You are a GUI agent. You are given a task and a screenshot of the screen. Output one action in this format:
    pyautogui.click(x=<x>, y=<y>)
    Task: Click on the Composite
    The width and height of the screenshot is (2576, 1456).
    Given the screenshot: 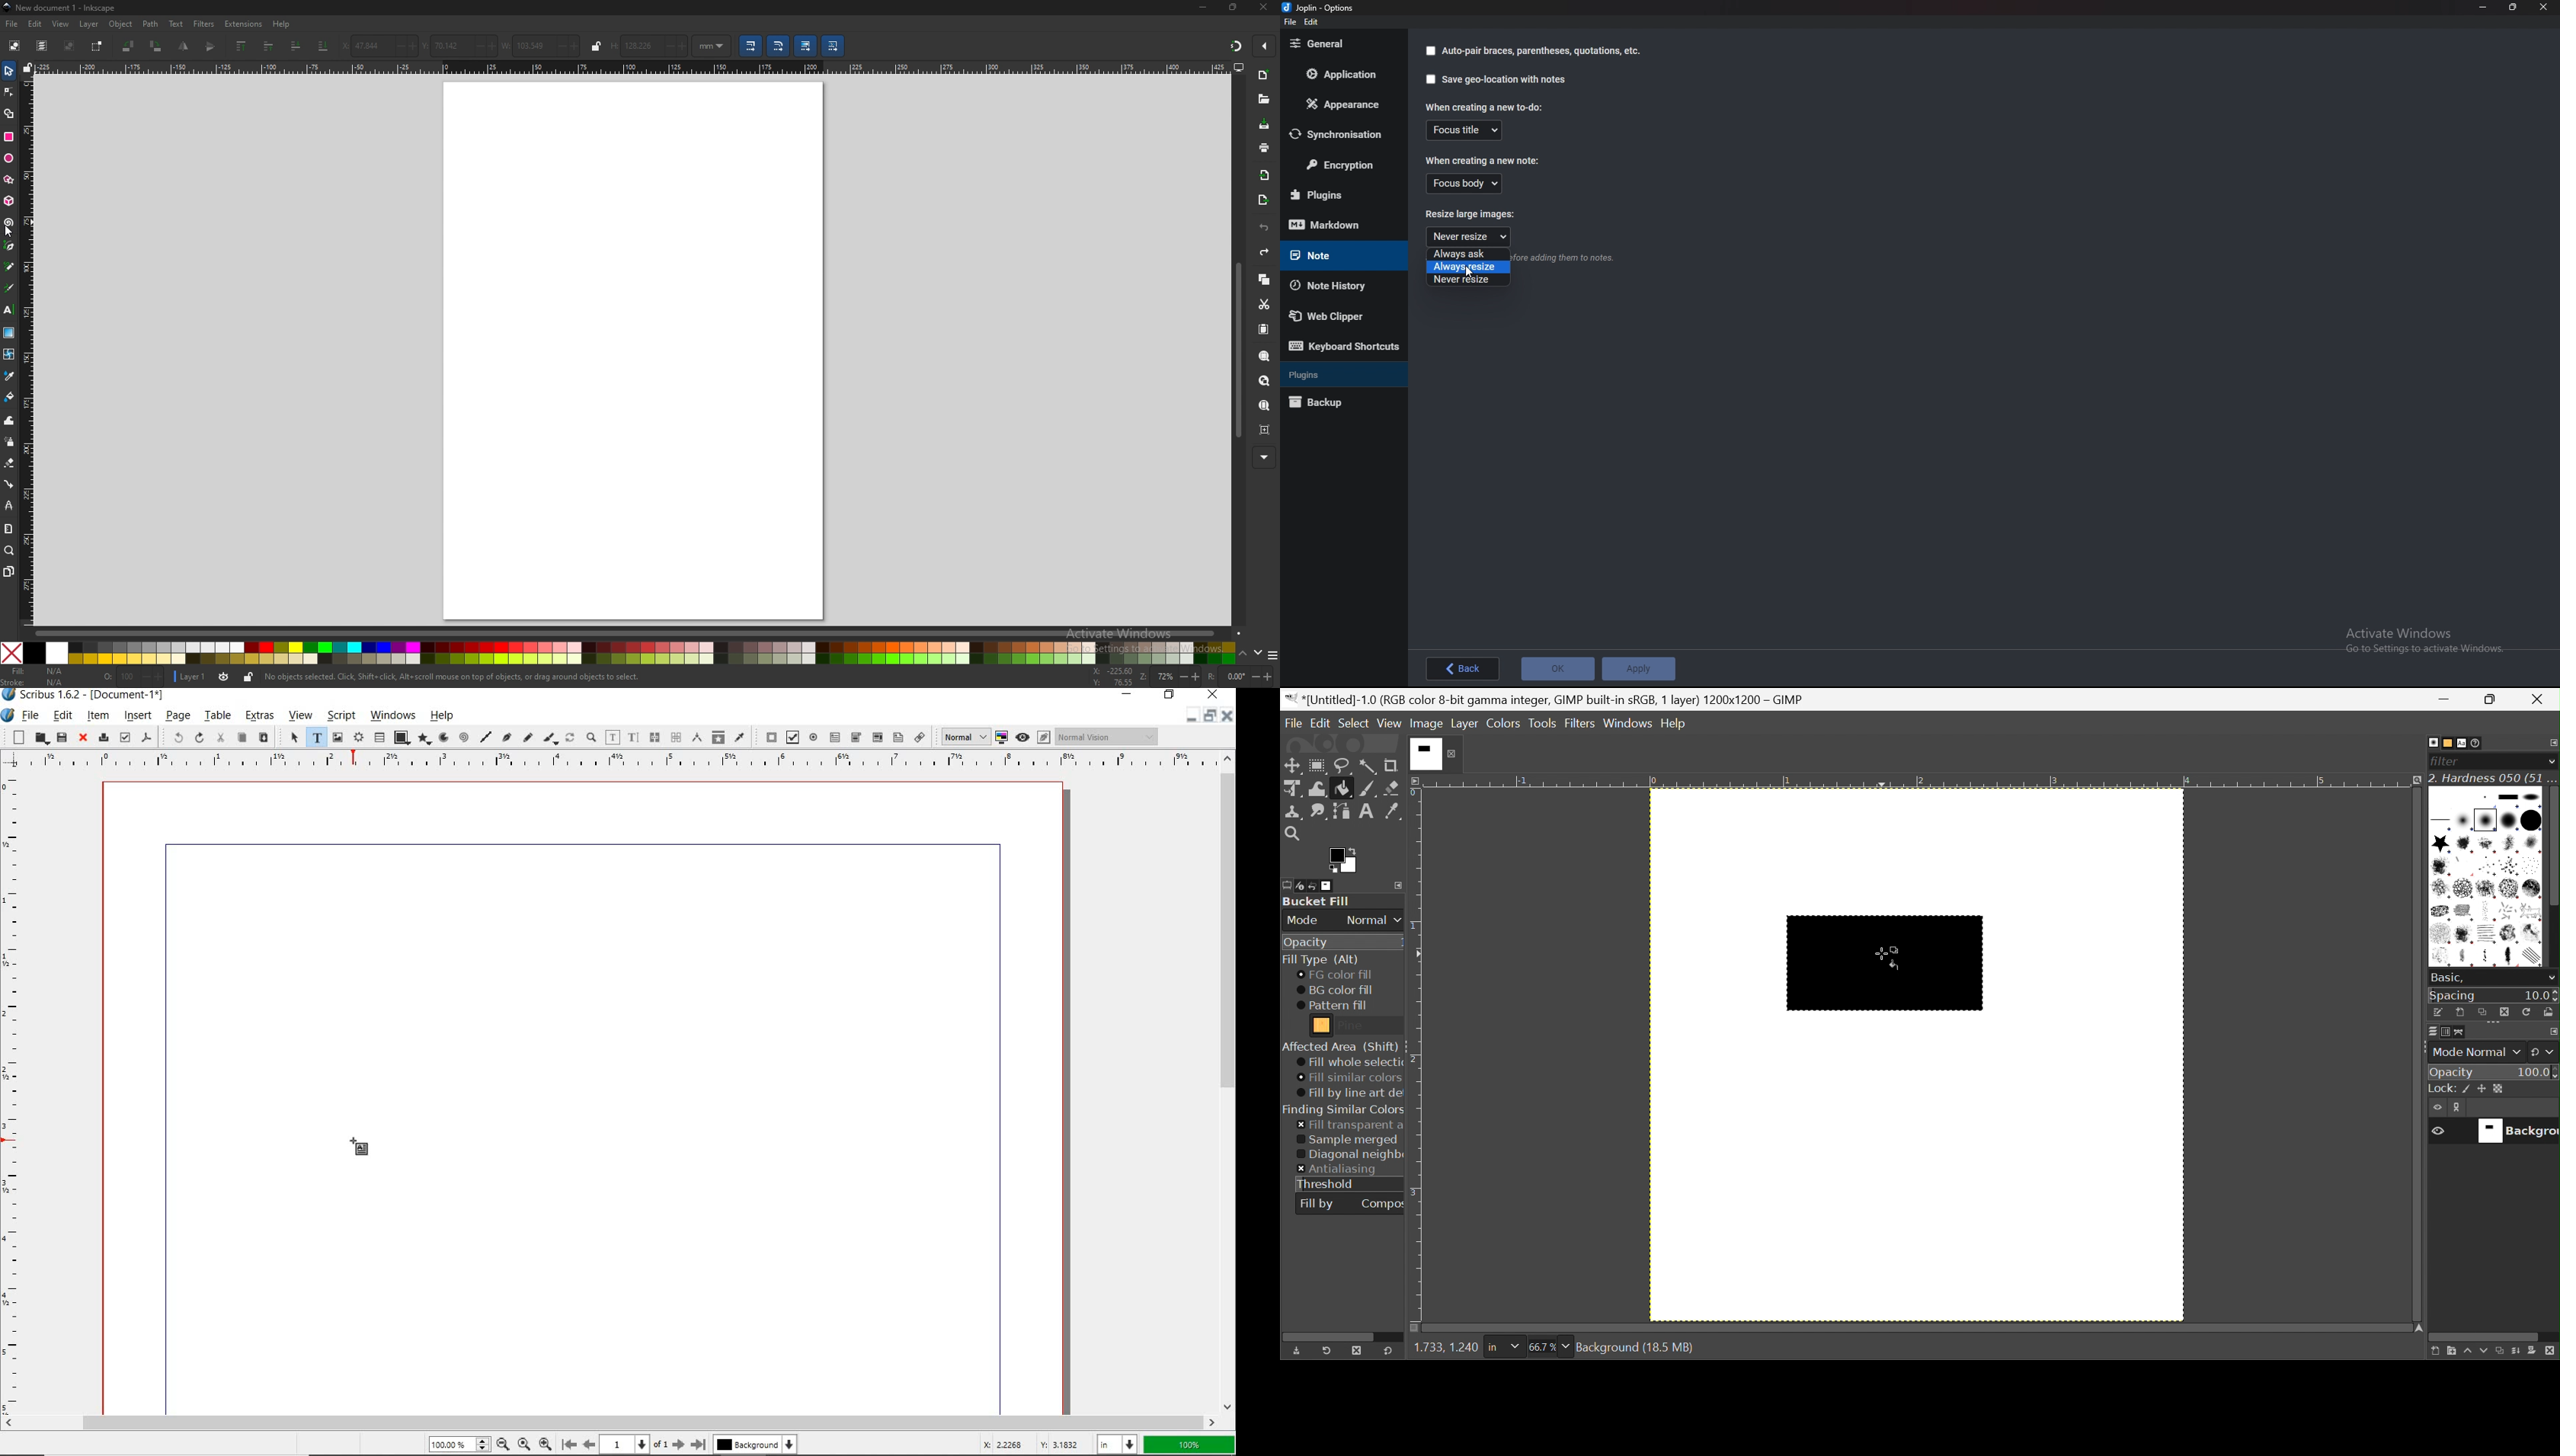 What is the action you would take?
    pyautogui.click(x=1383, y=1203)
    